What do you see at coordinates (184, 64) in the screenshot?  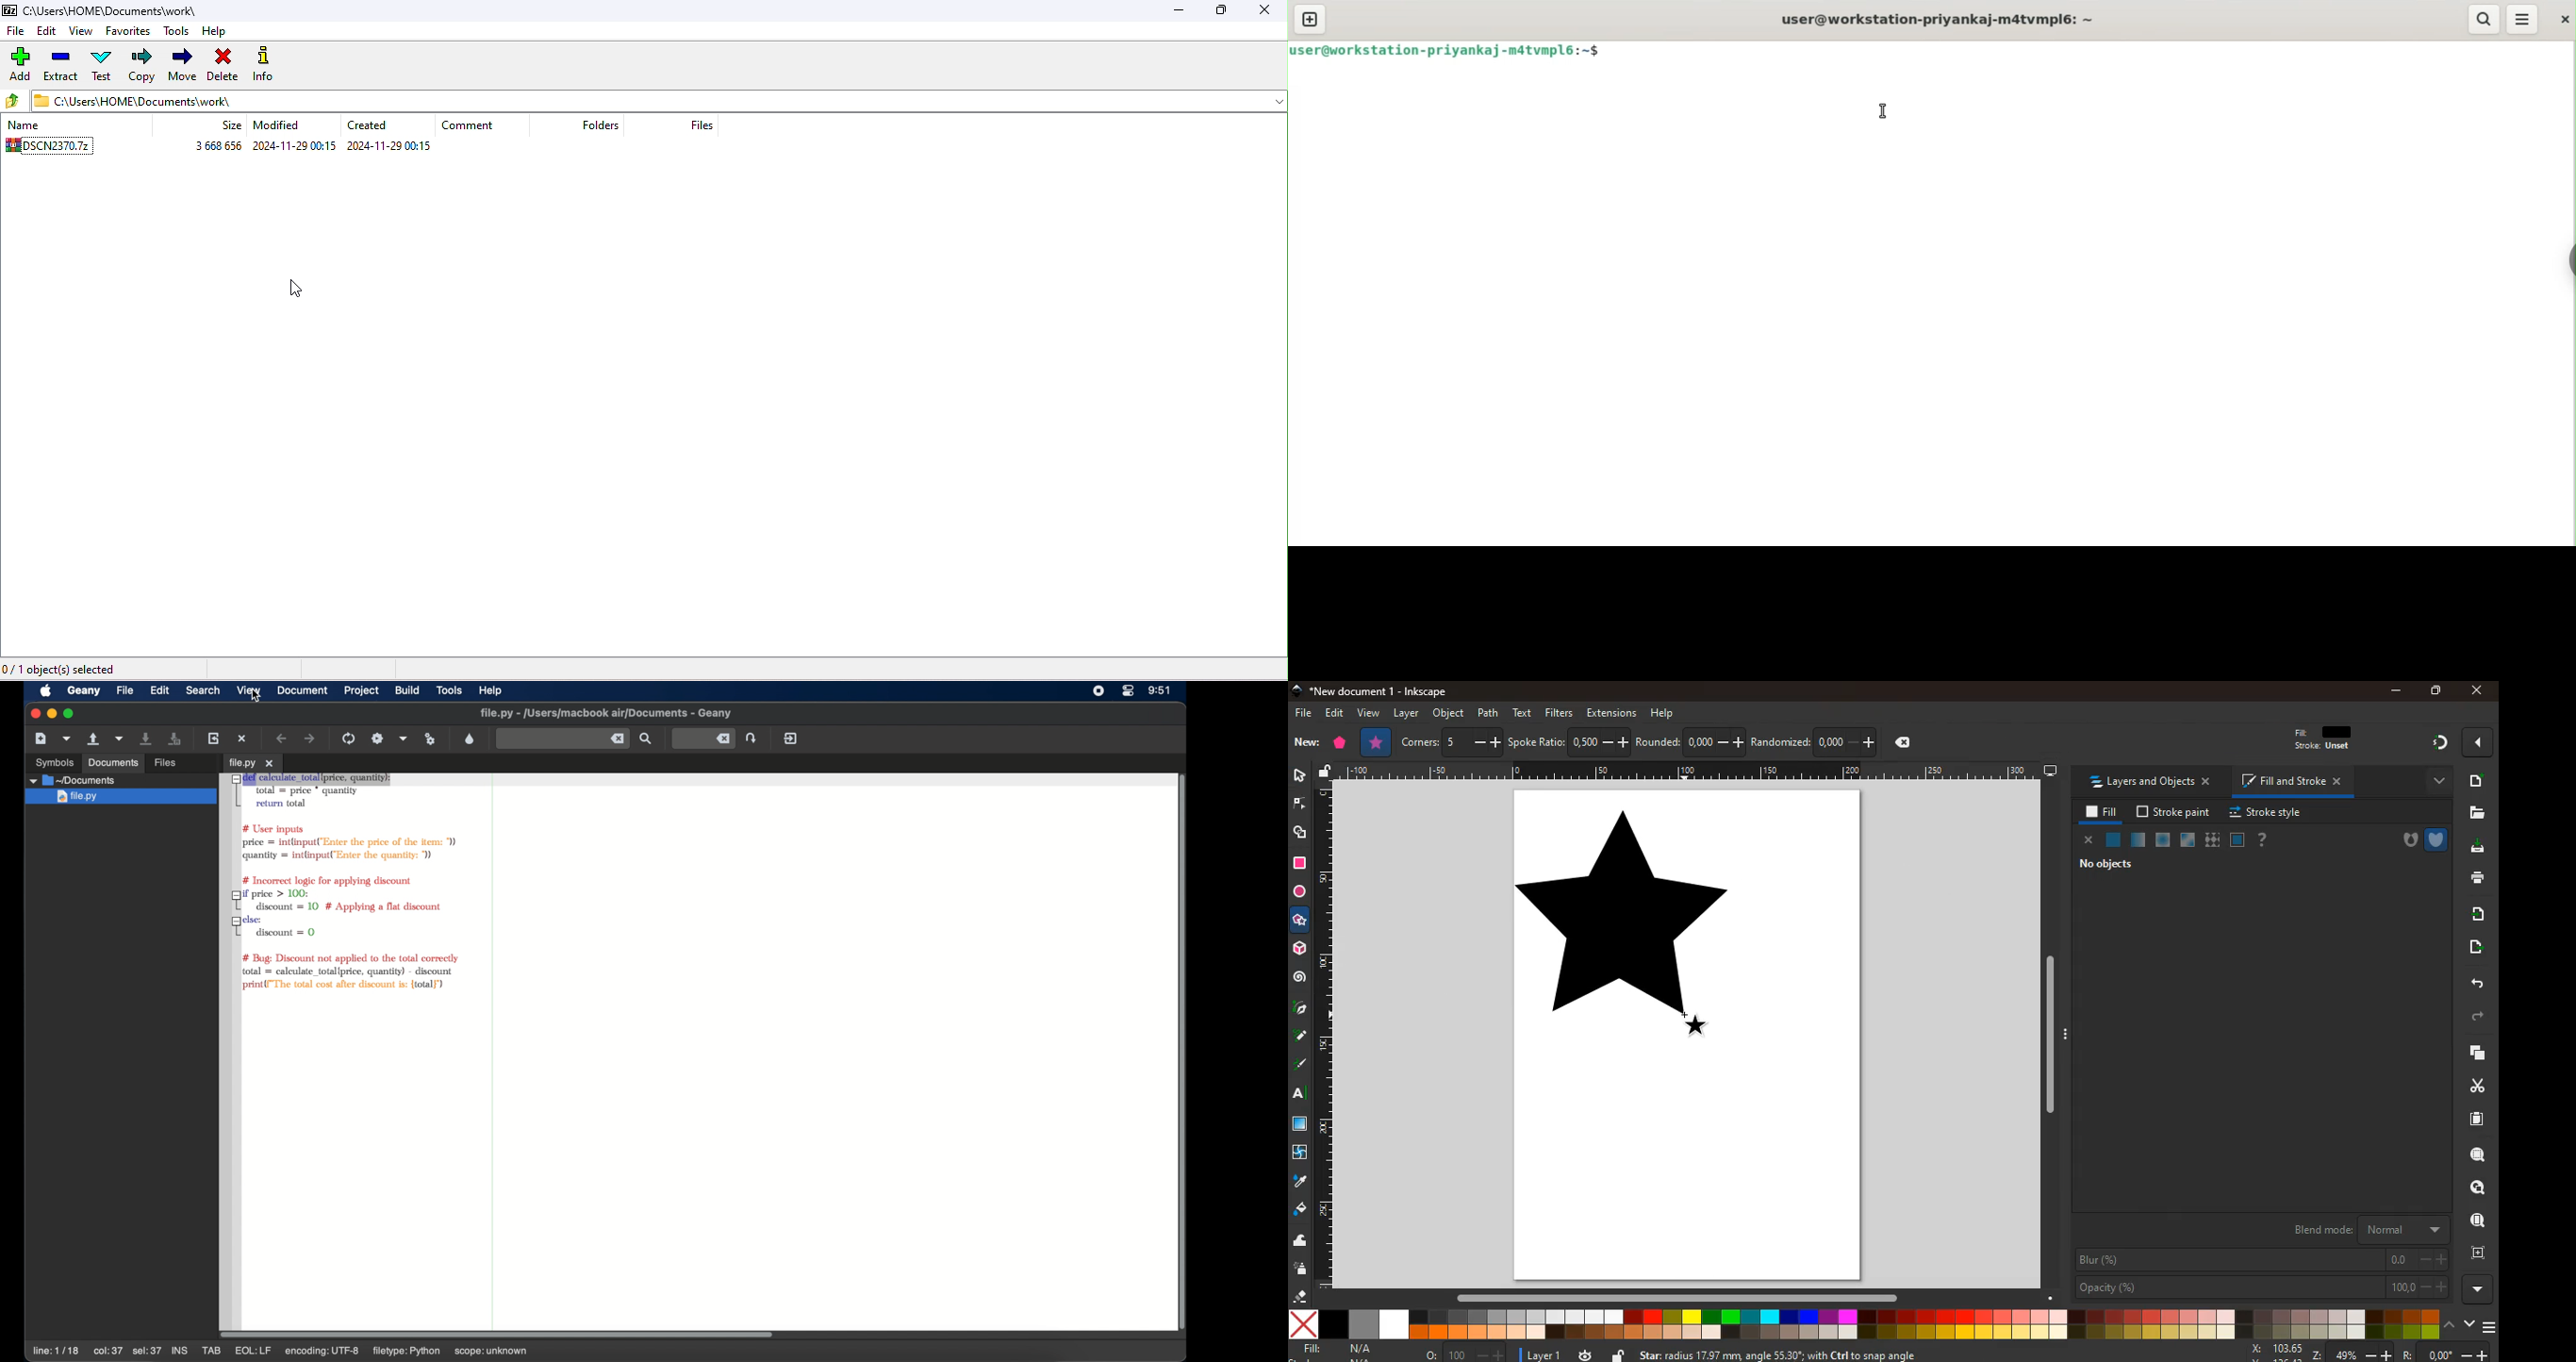 I see `move` at bounding box center [184, 64].